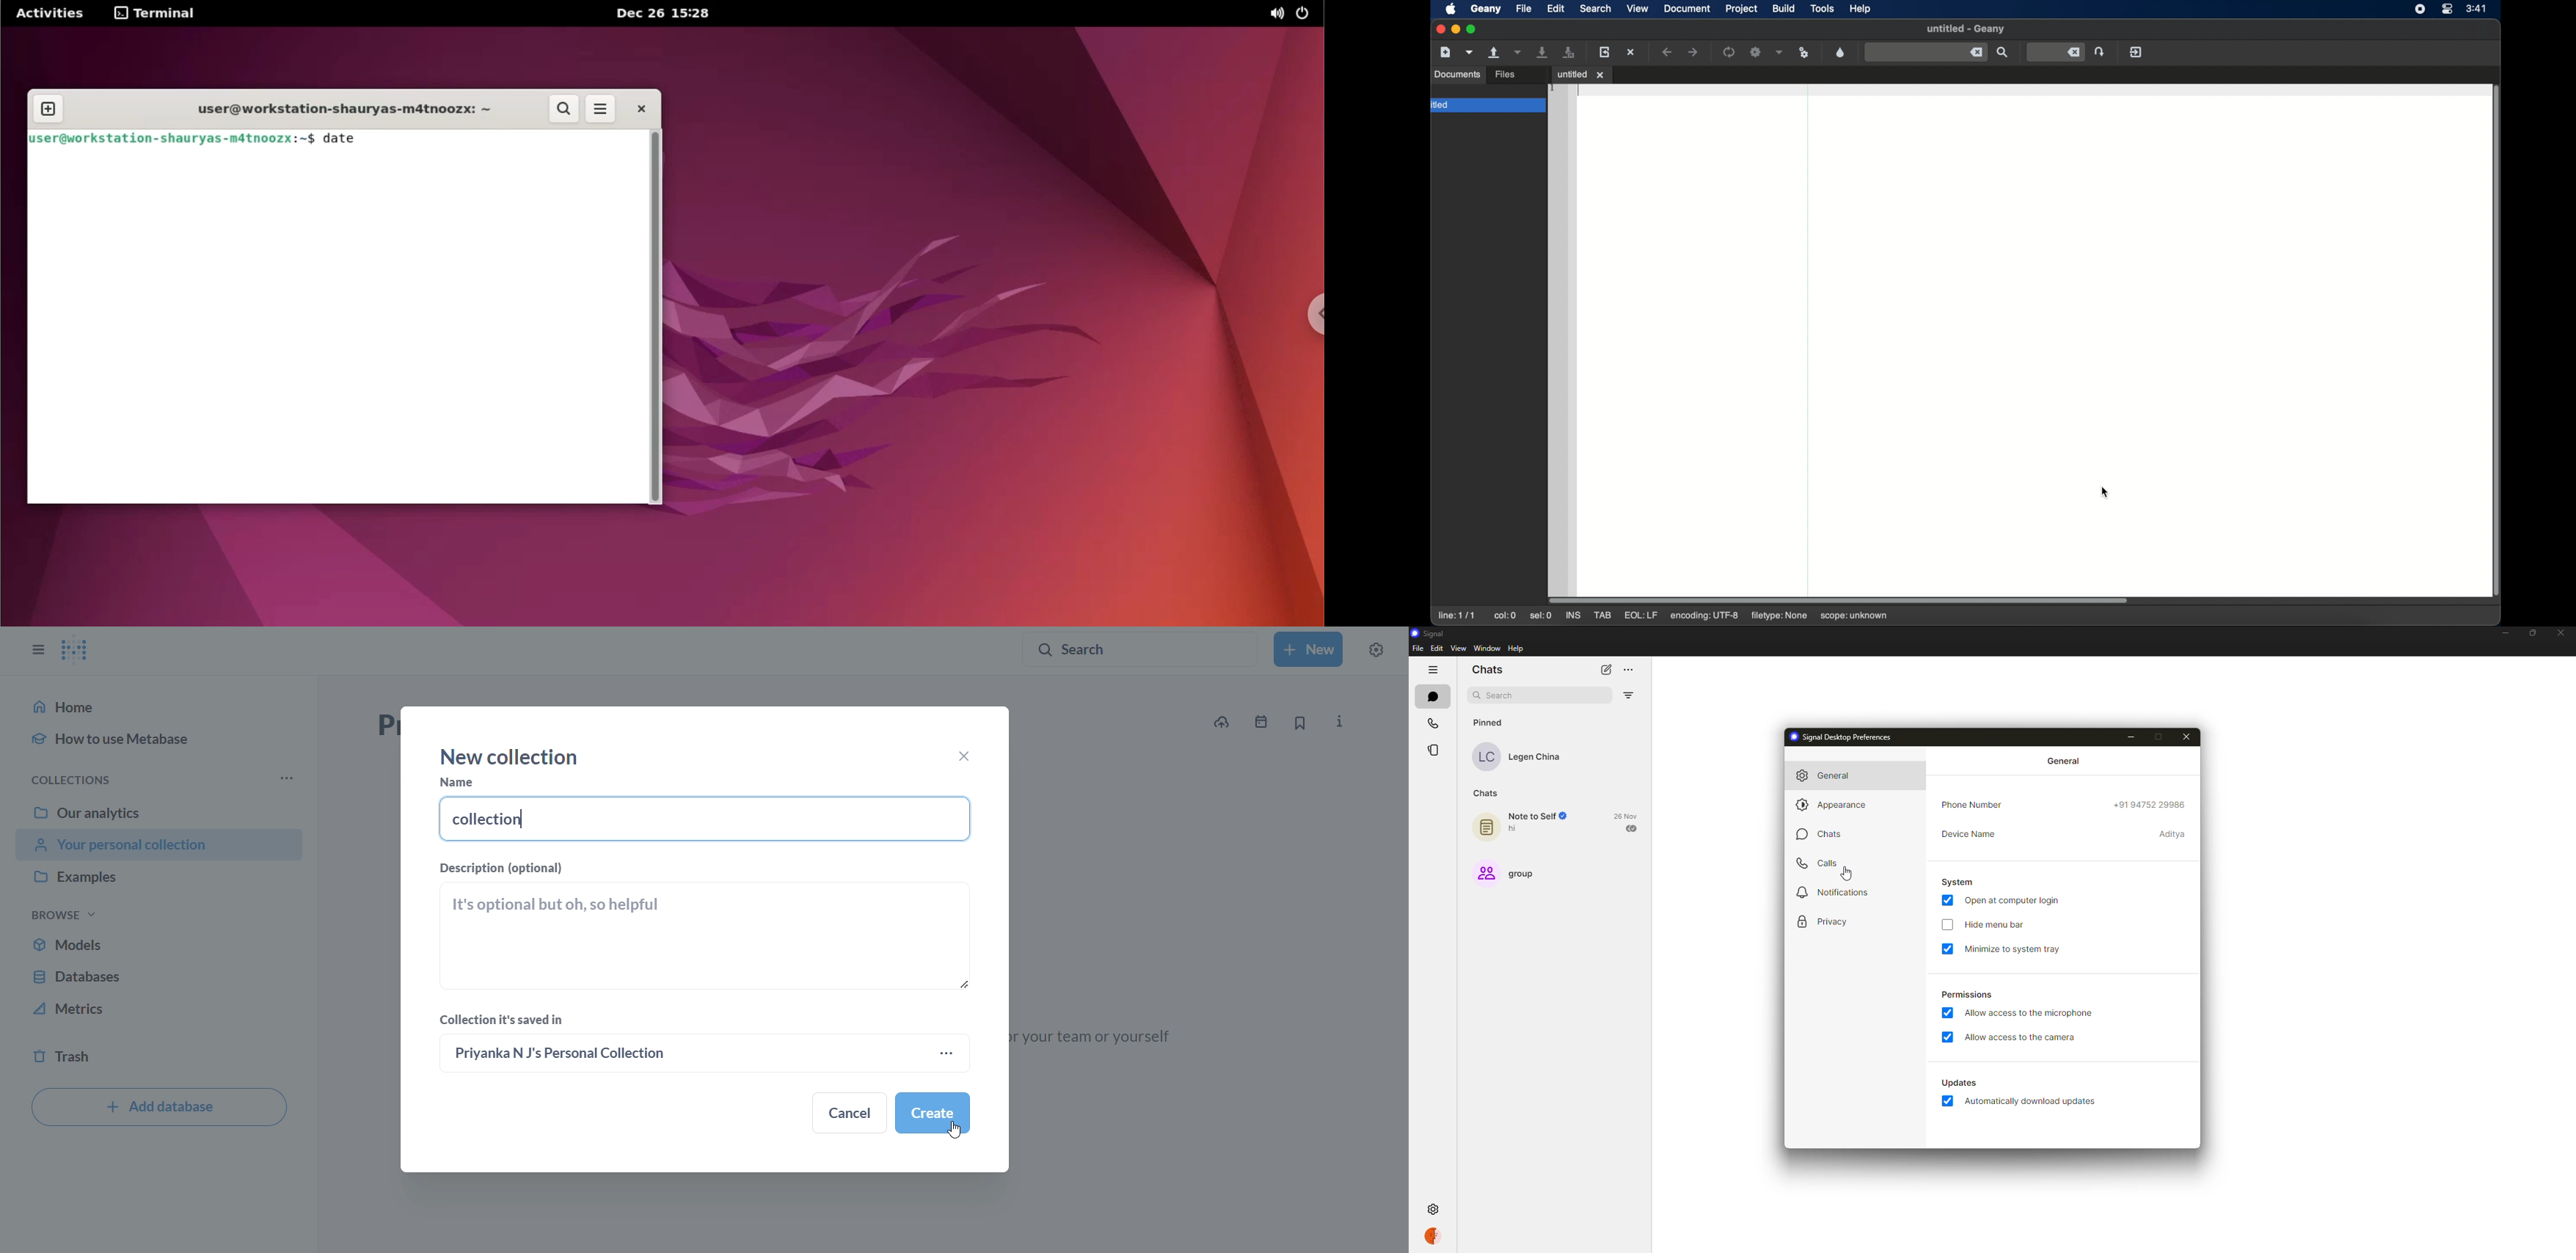 The height and width of the screenshot is (1260, 2576). Describe the element at coordinates (1861, 9) in the screenshot. I see `help` at that location.